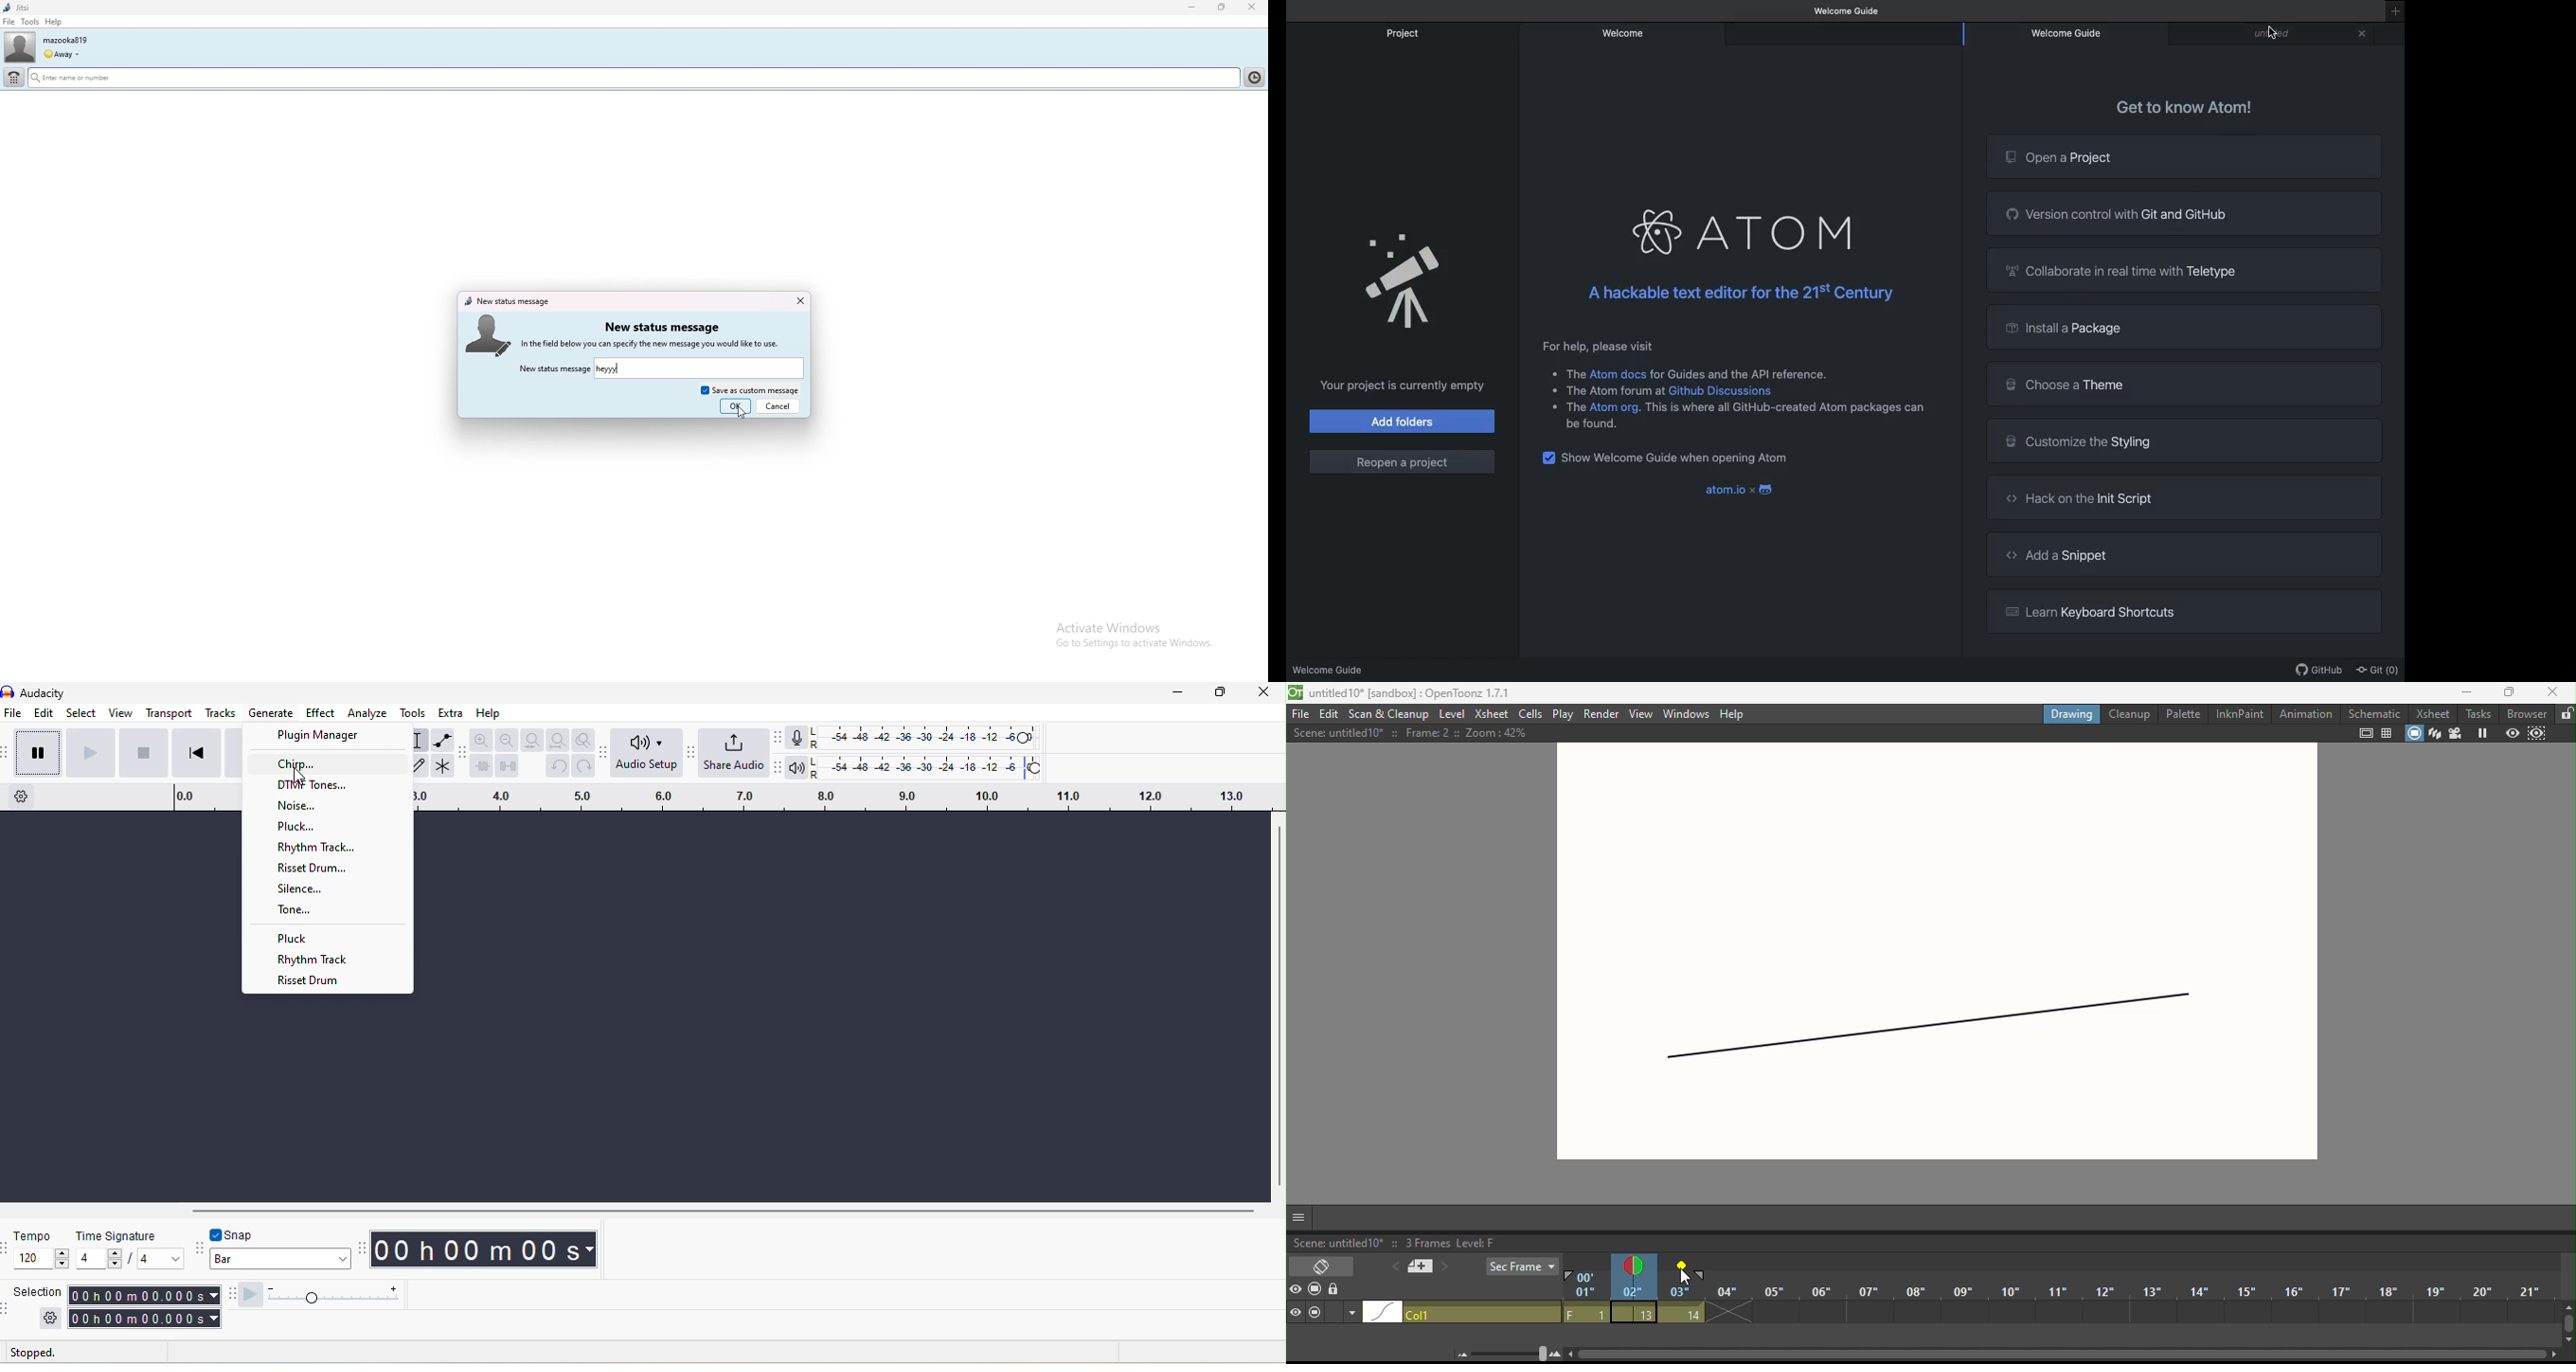  Describe the element at coordinates (1395, 386) in the screenshot. I see `Your project is currently empty` at that location.